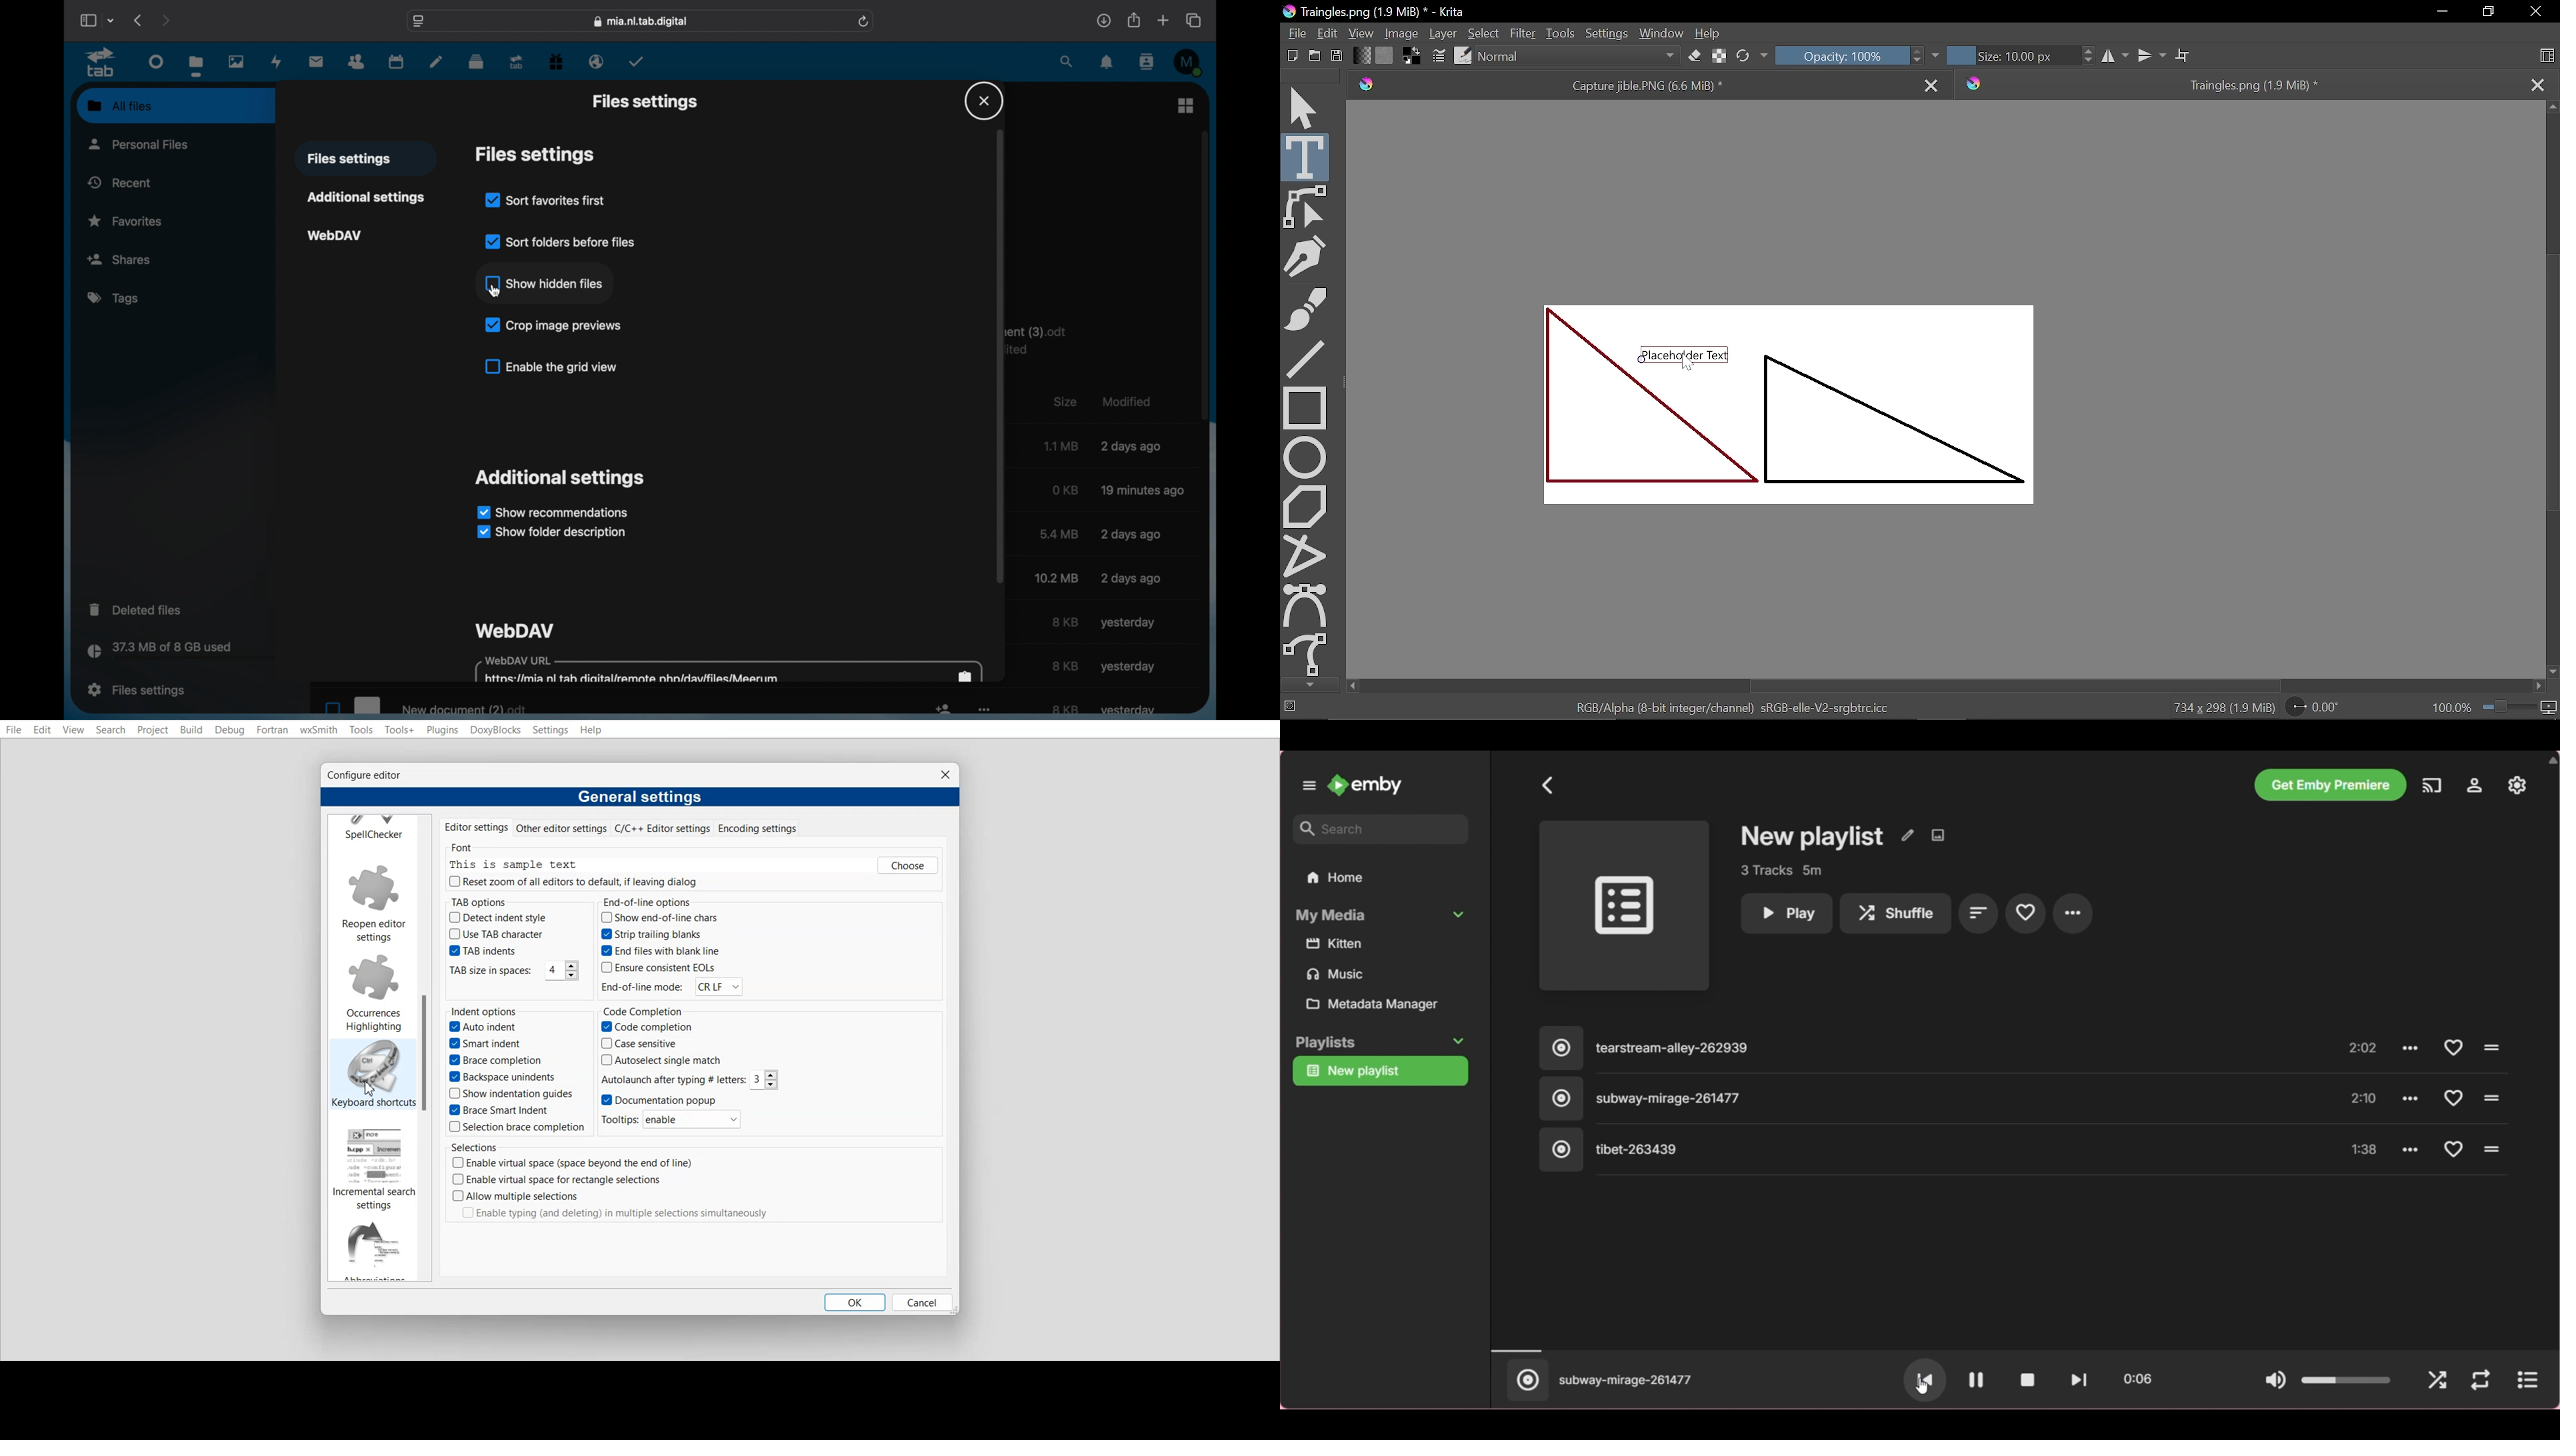 This screenshot has width=2576, height=1456. Describe the element at coordinates (1742, 56) in the screenshot. I see `Reload original preset` at that location.